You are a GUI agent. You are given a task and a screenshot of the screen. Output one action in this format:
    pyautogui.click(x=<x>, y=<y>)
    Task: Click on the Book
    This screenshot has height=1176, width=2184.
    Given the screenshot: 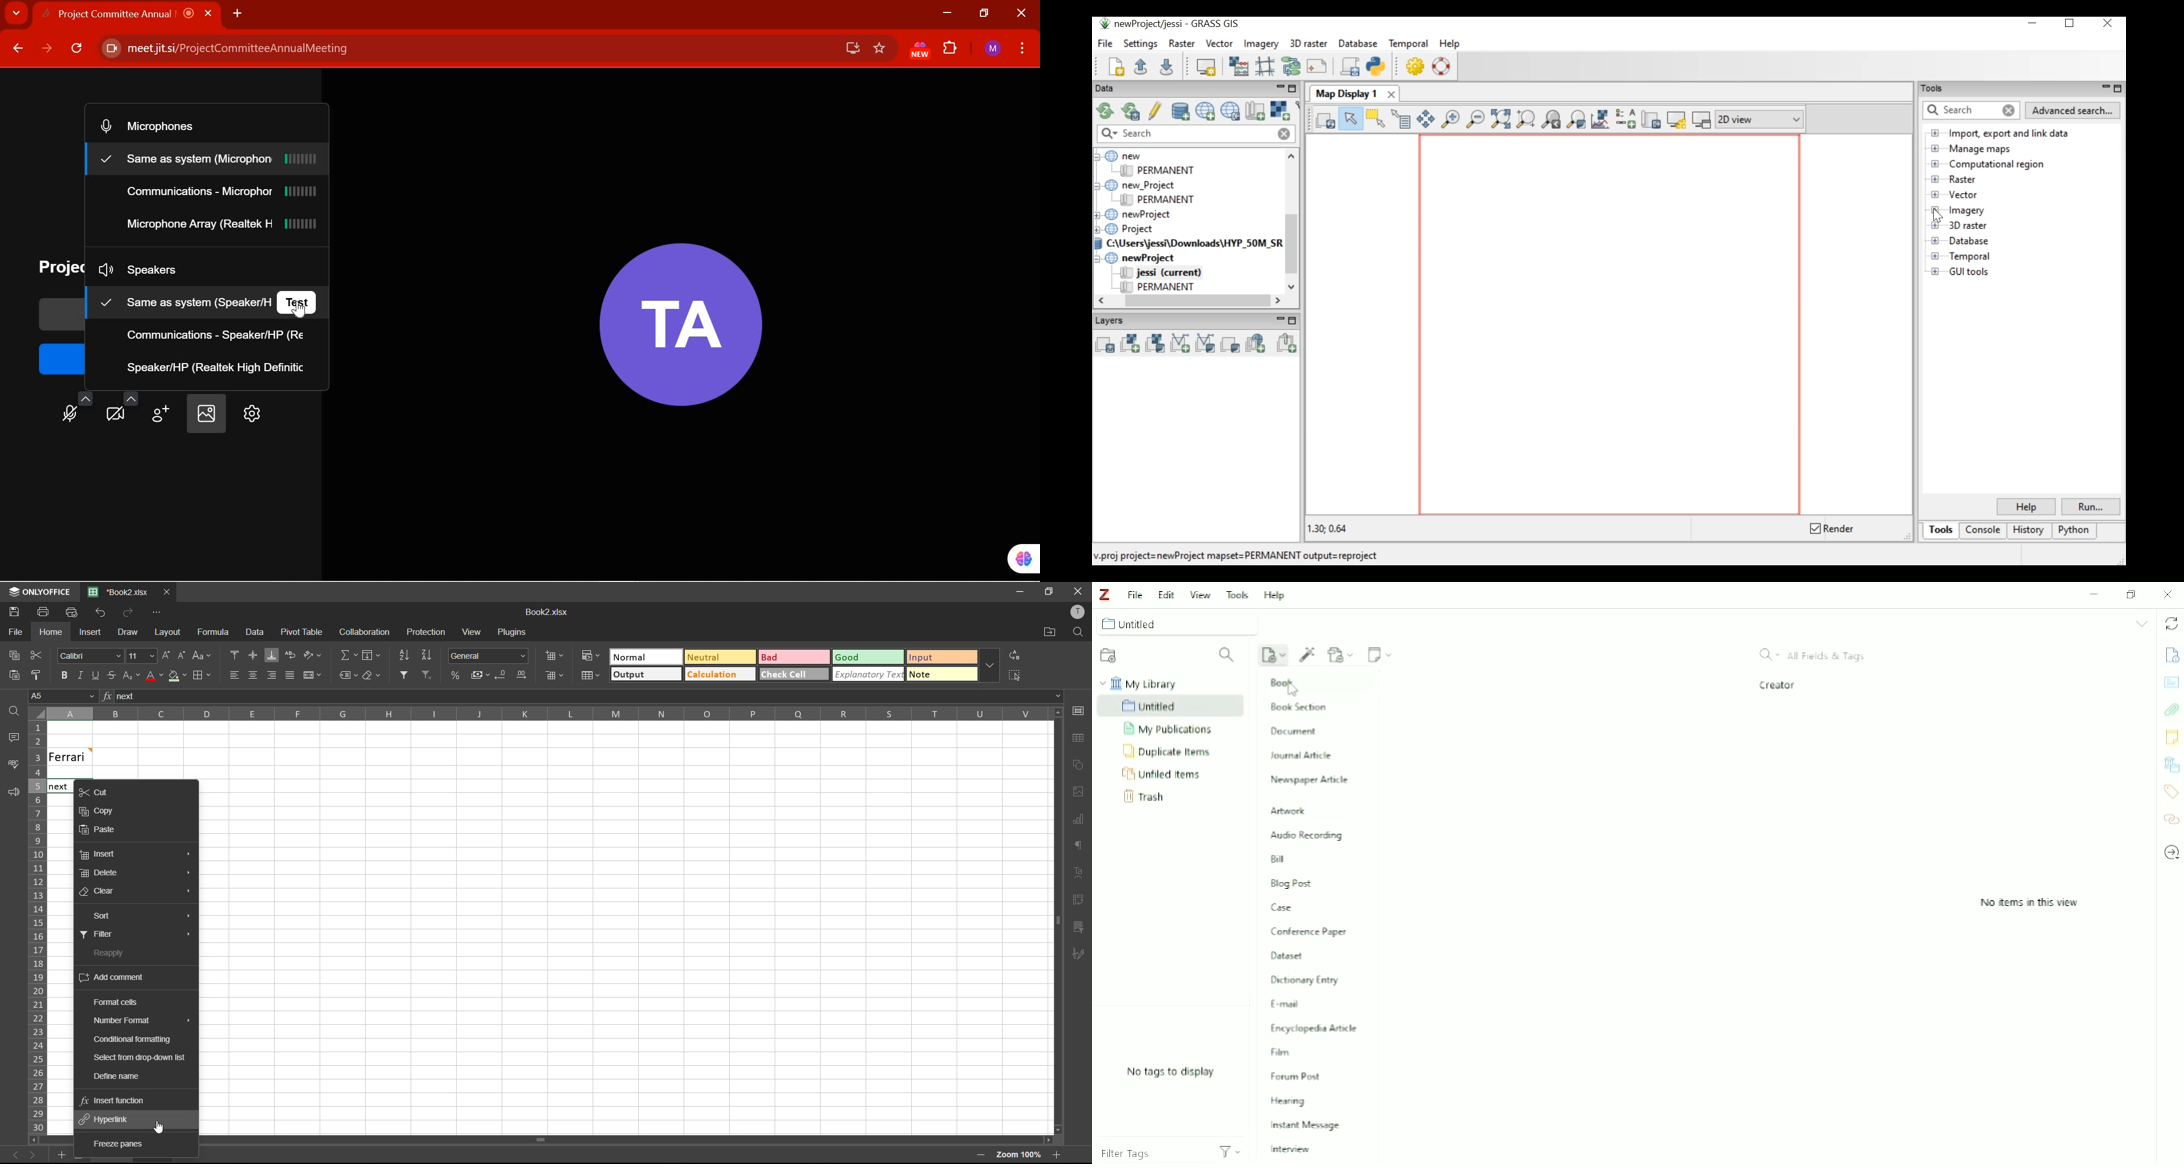 What is the action you would take?
    pyautogui.click(x=1283, y=686)
    